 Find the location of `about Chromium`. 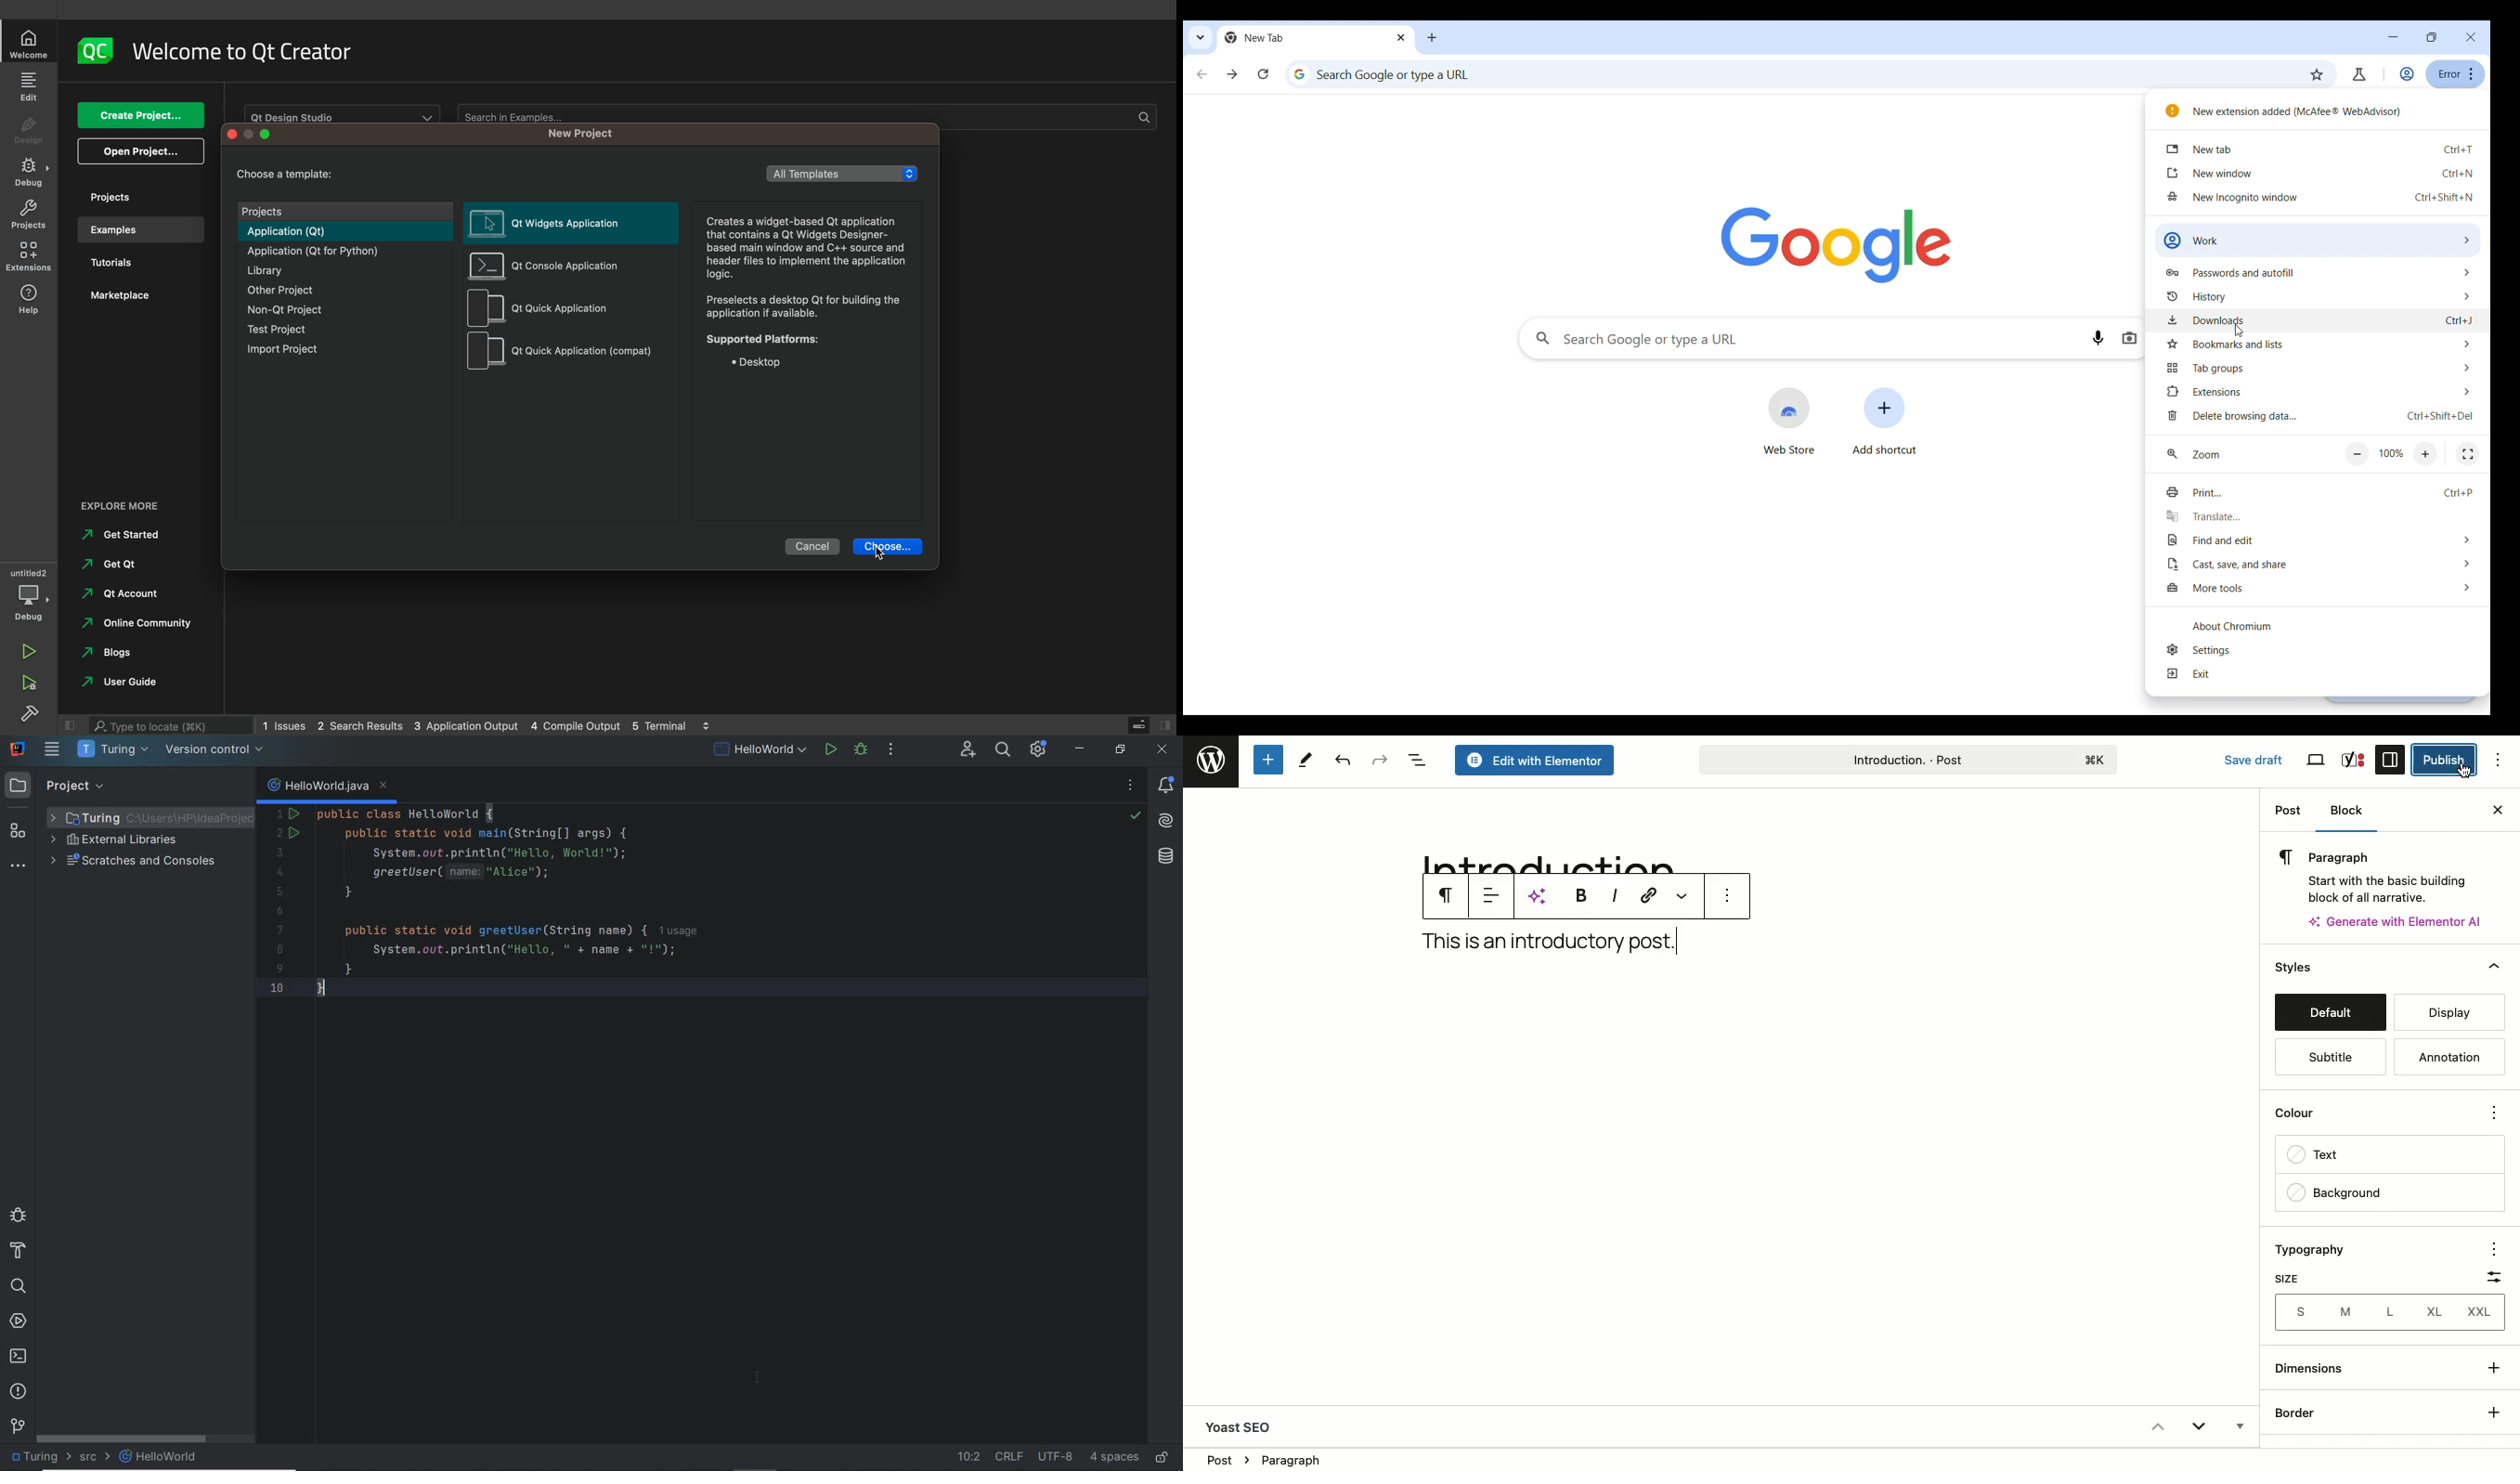

about Chromium is located at coordinates (2320, 625).